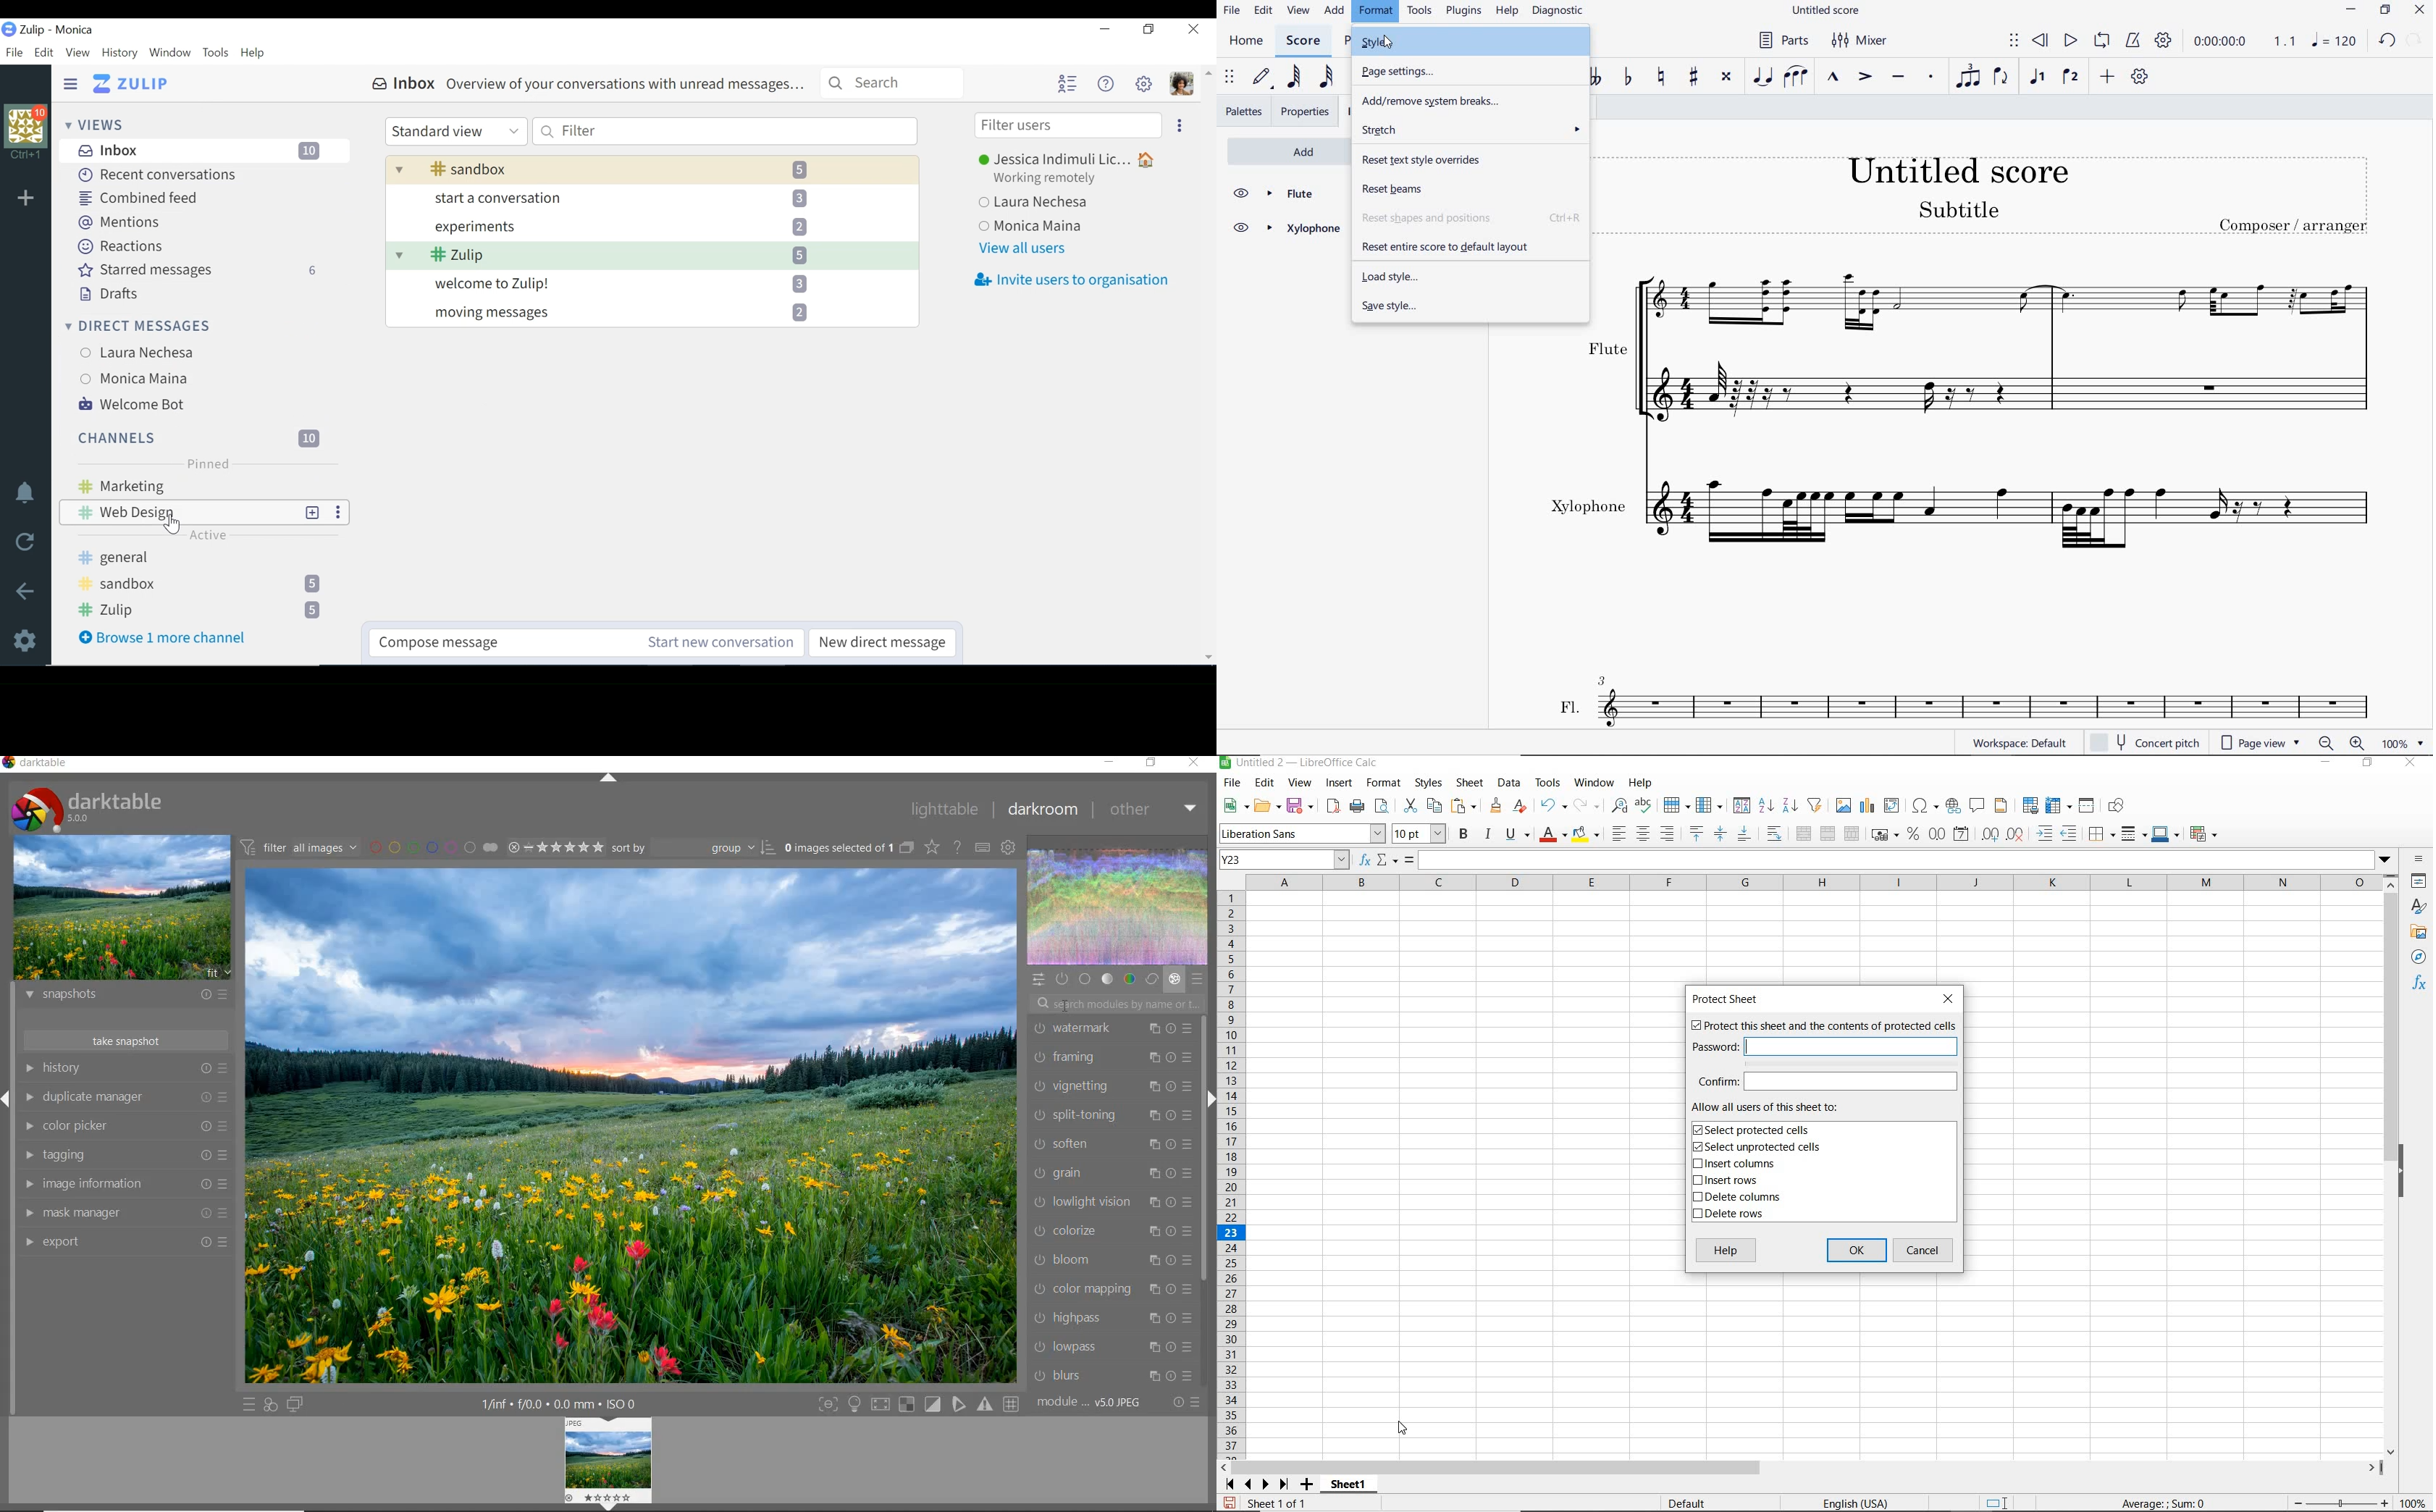  Describe the element at coordinates (127, 1099) in the screenshot. I see `duplicate manager` at that location.